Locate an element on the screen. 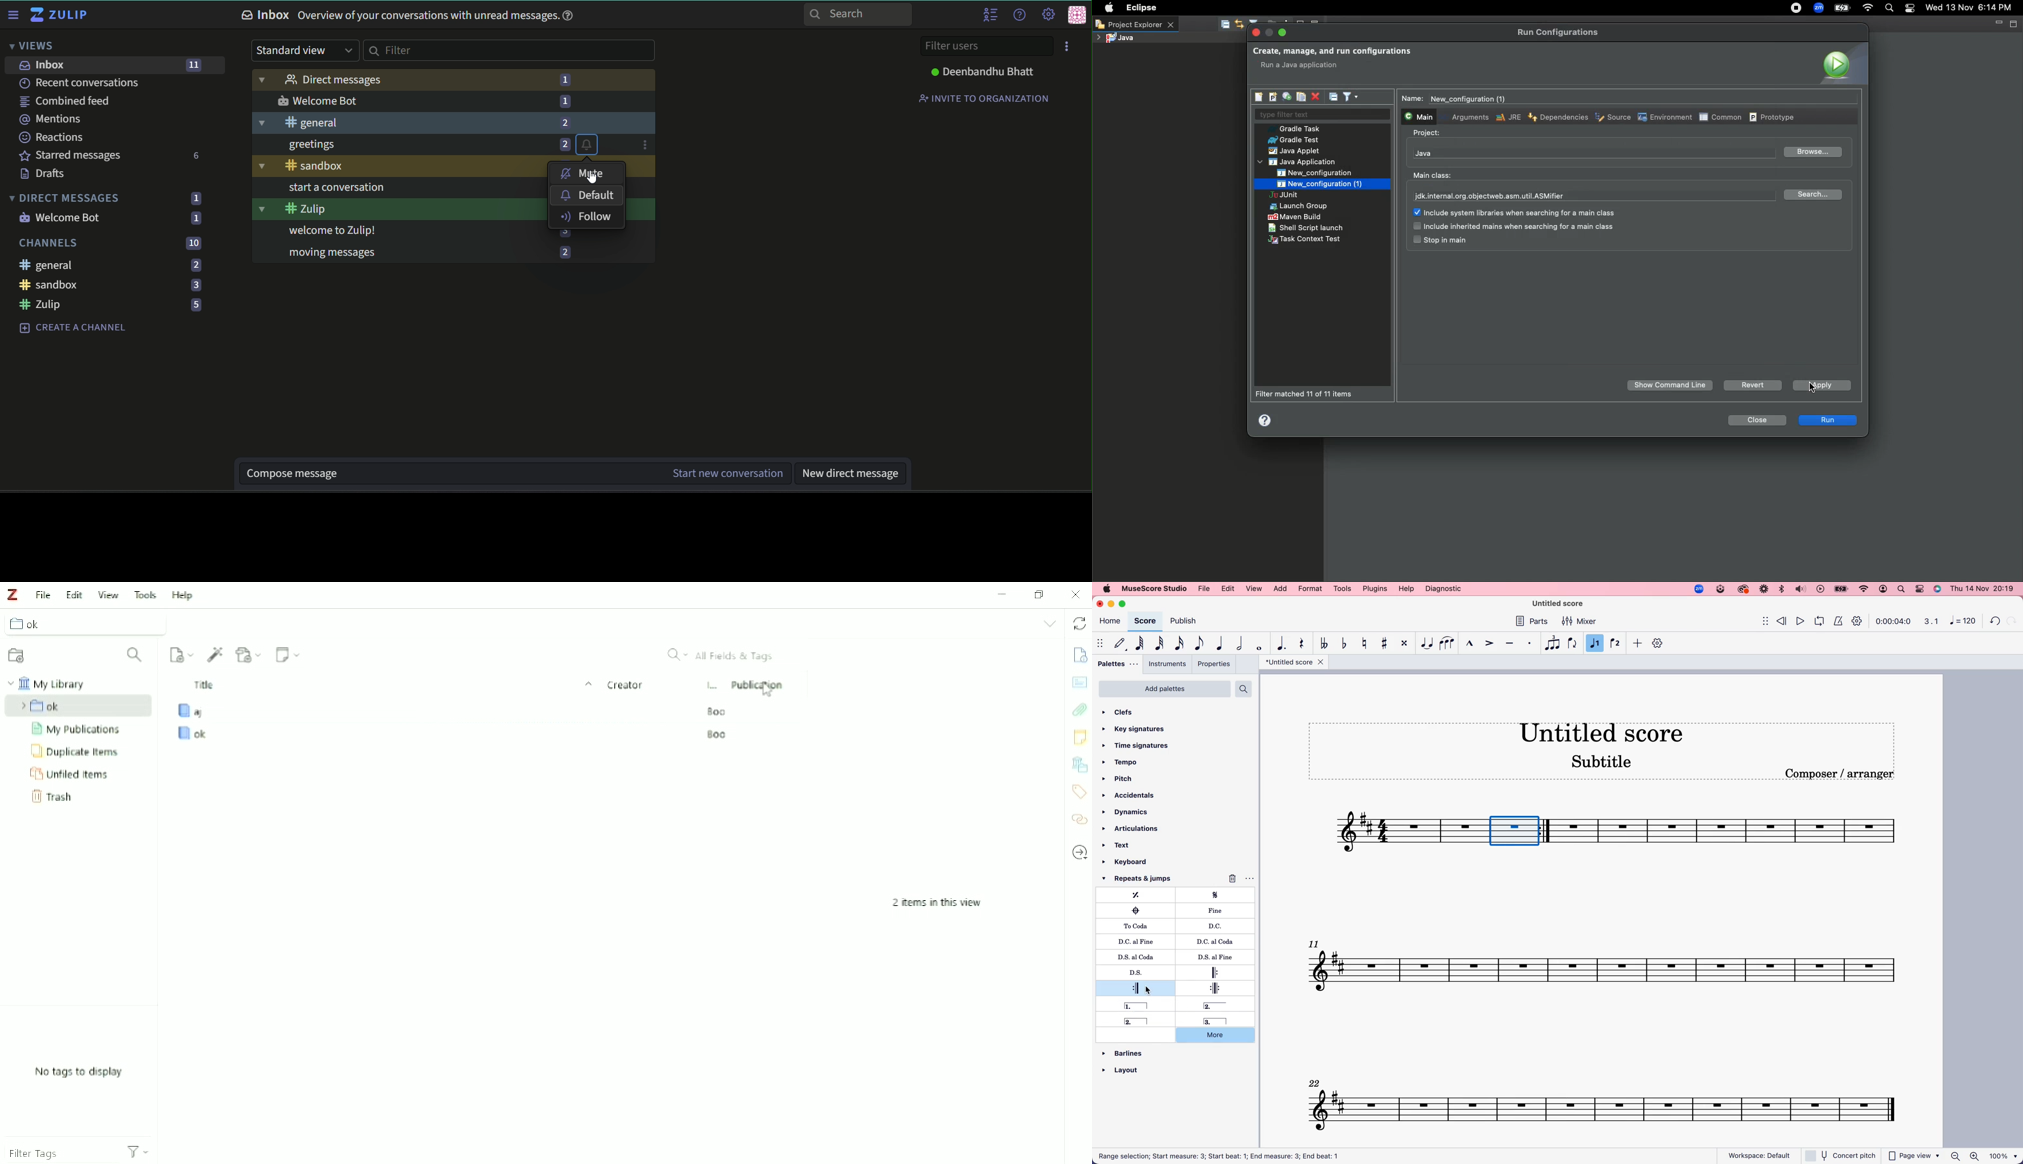  number is located at coordinates (567, 252).